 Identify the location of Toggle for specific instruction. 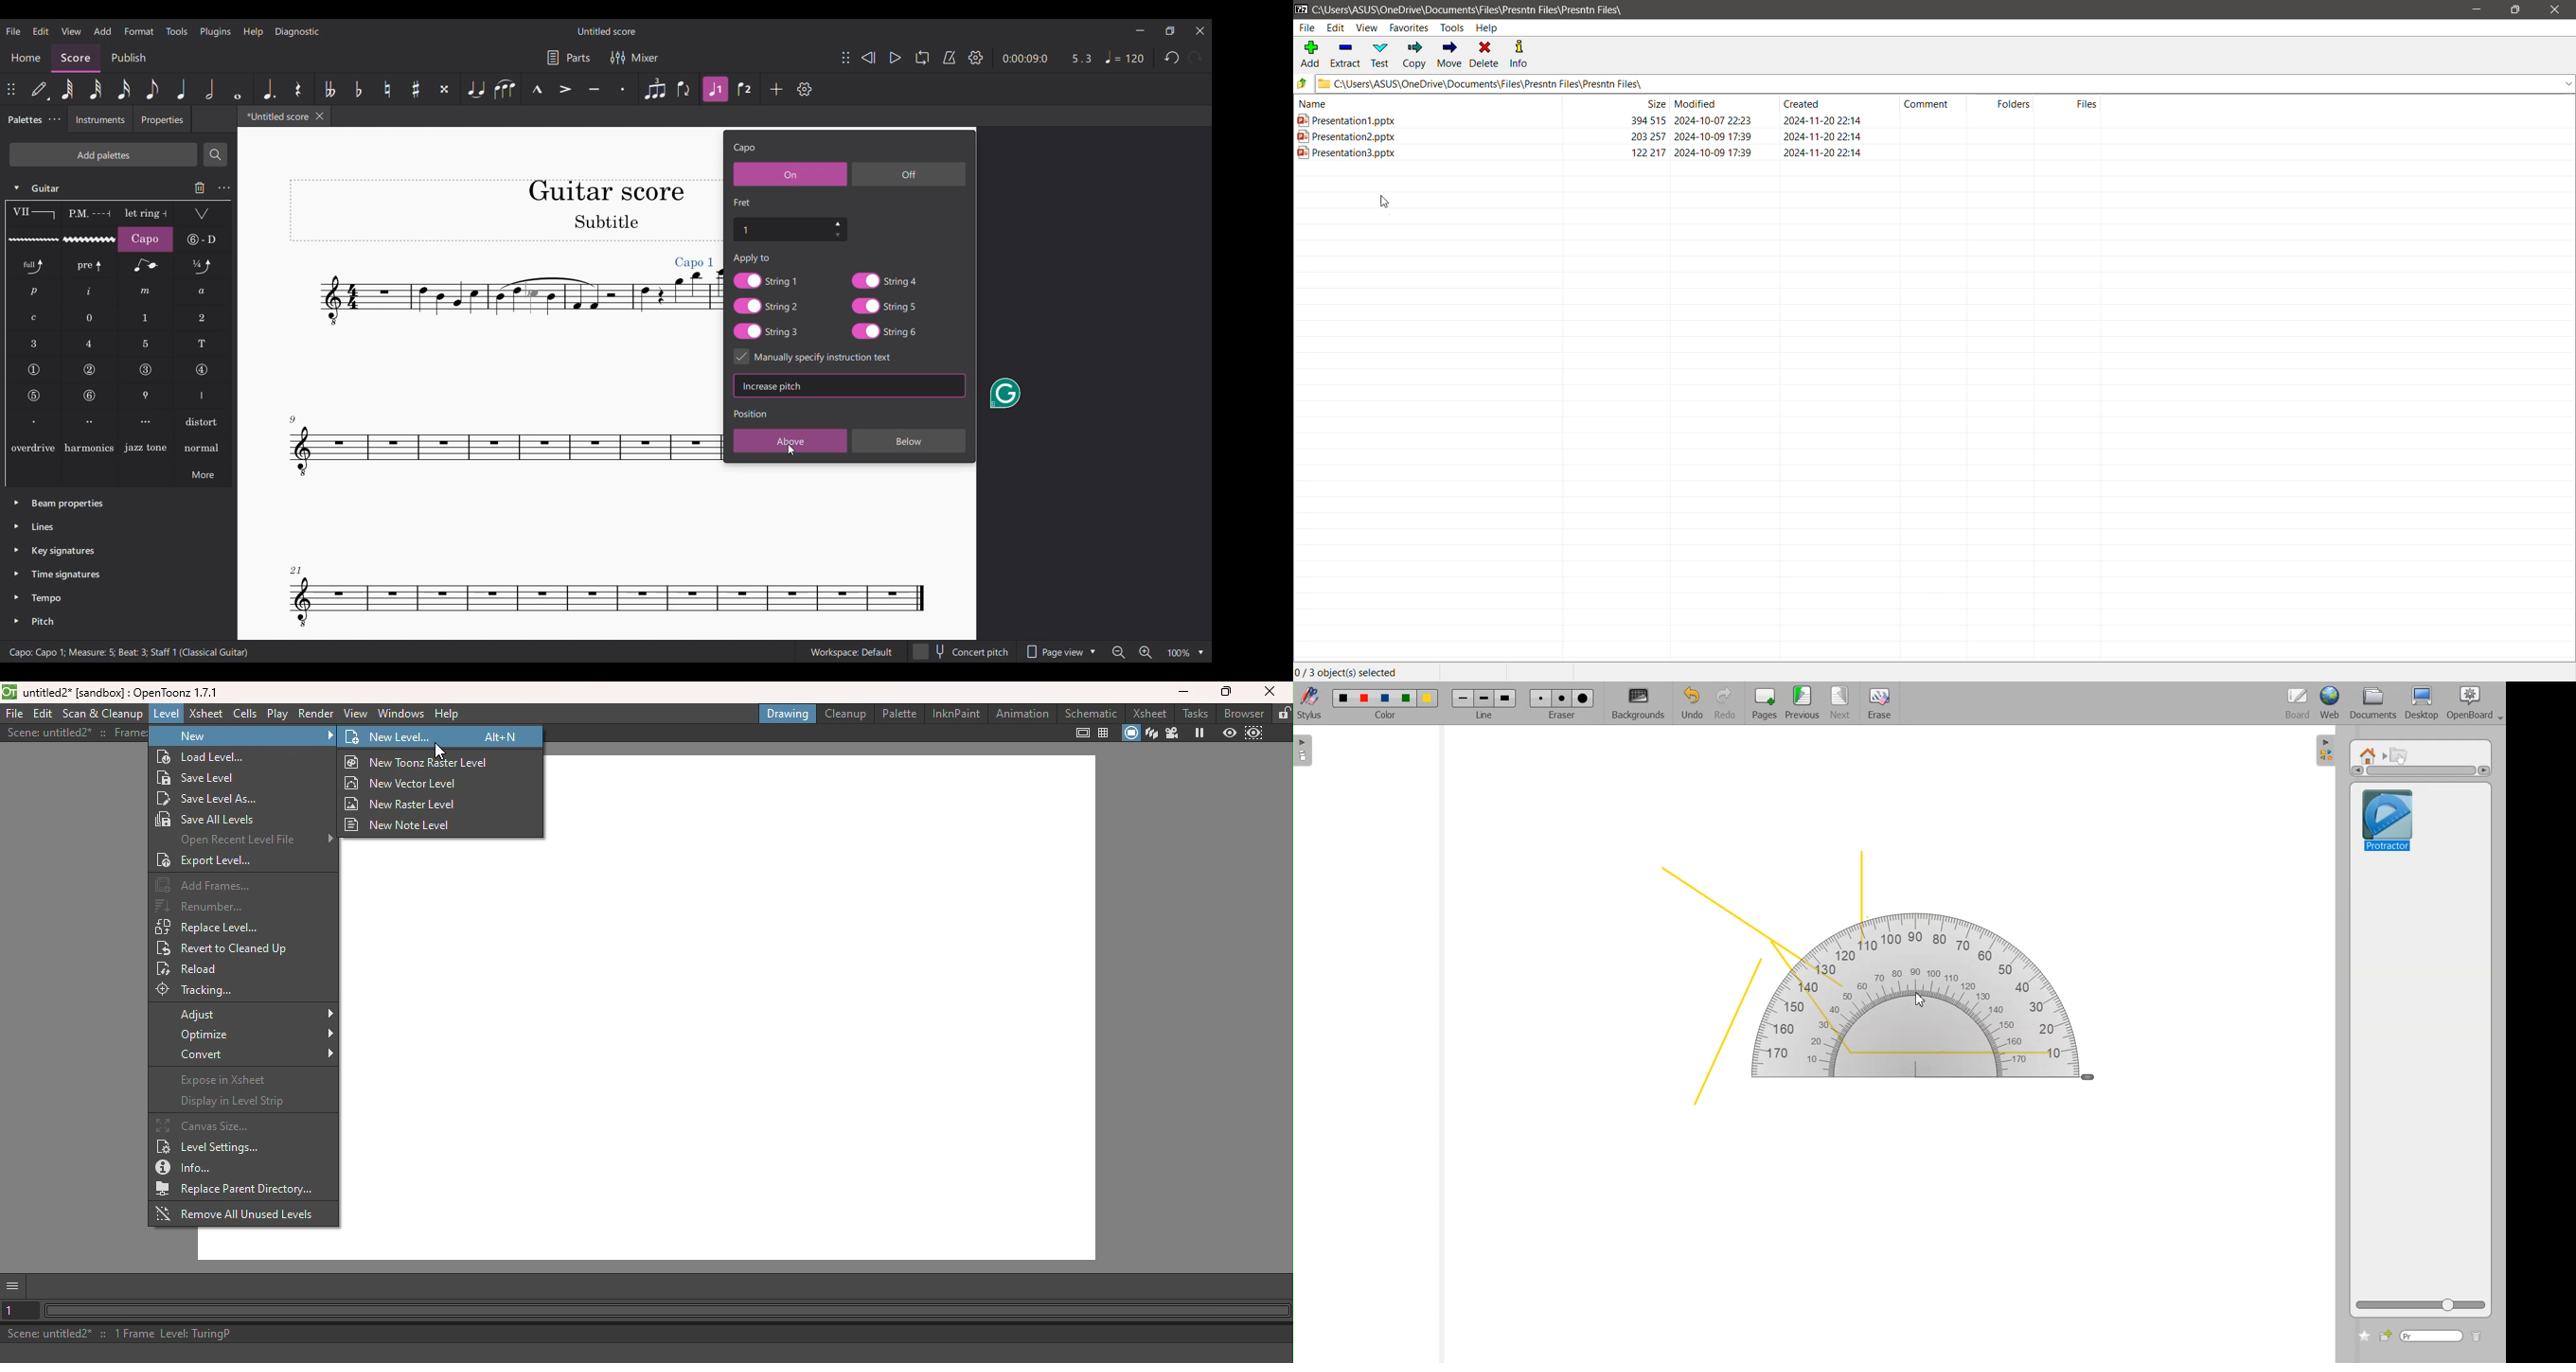
(824, 357).